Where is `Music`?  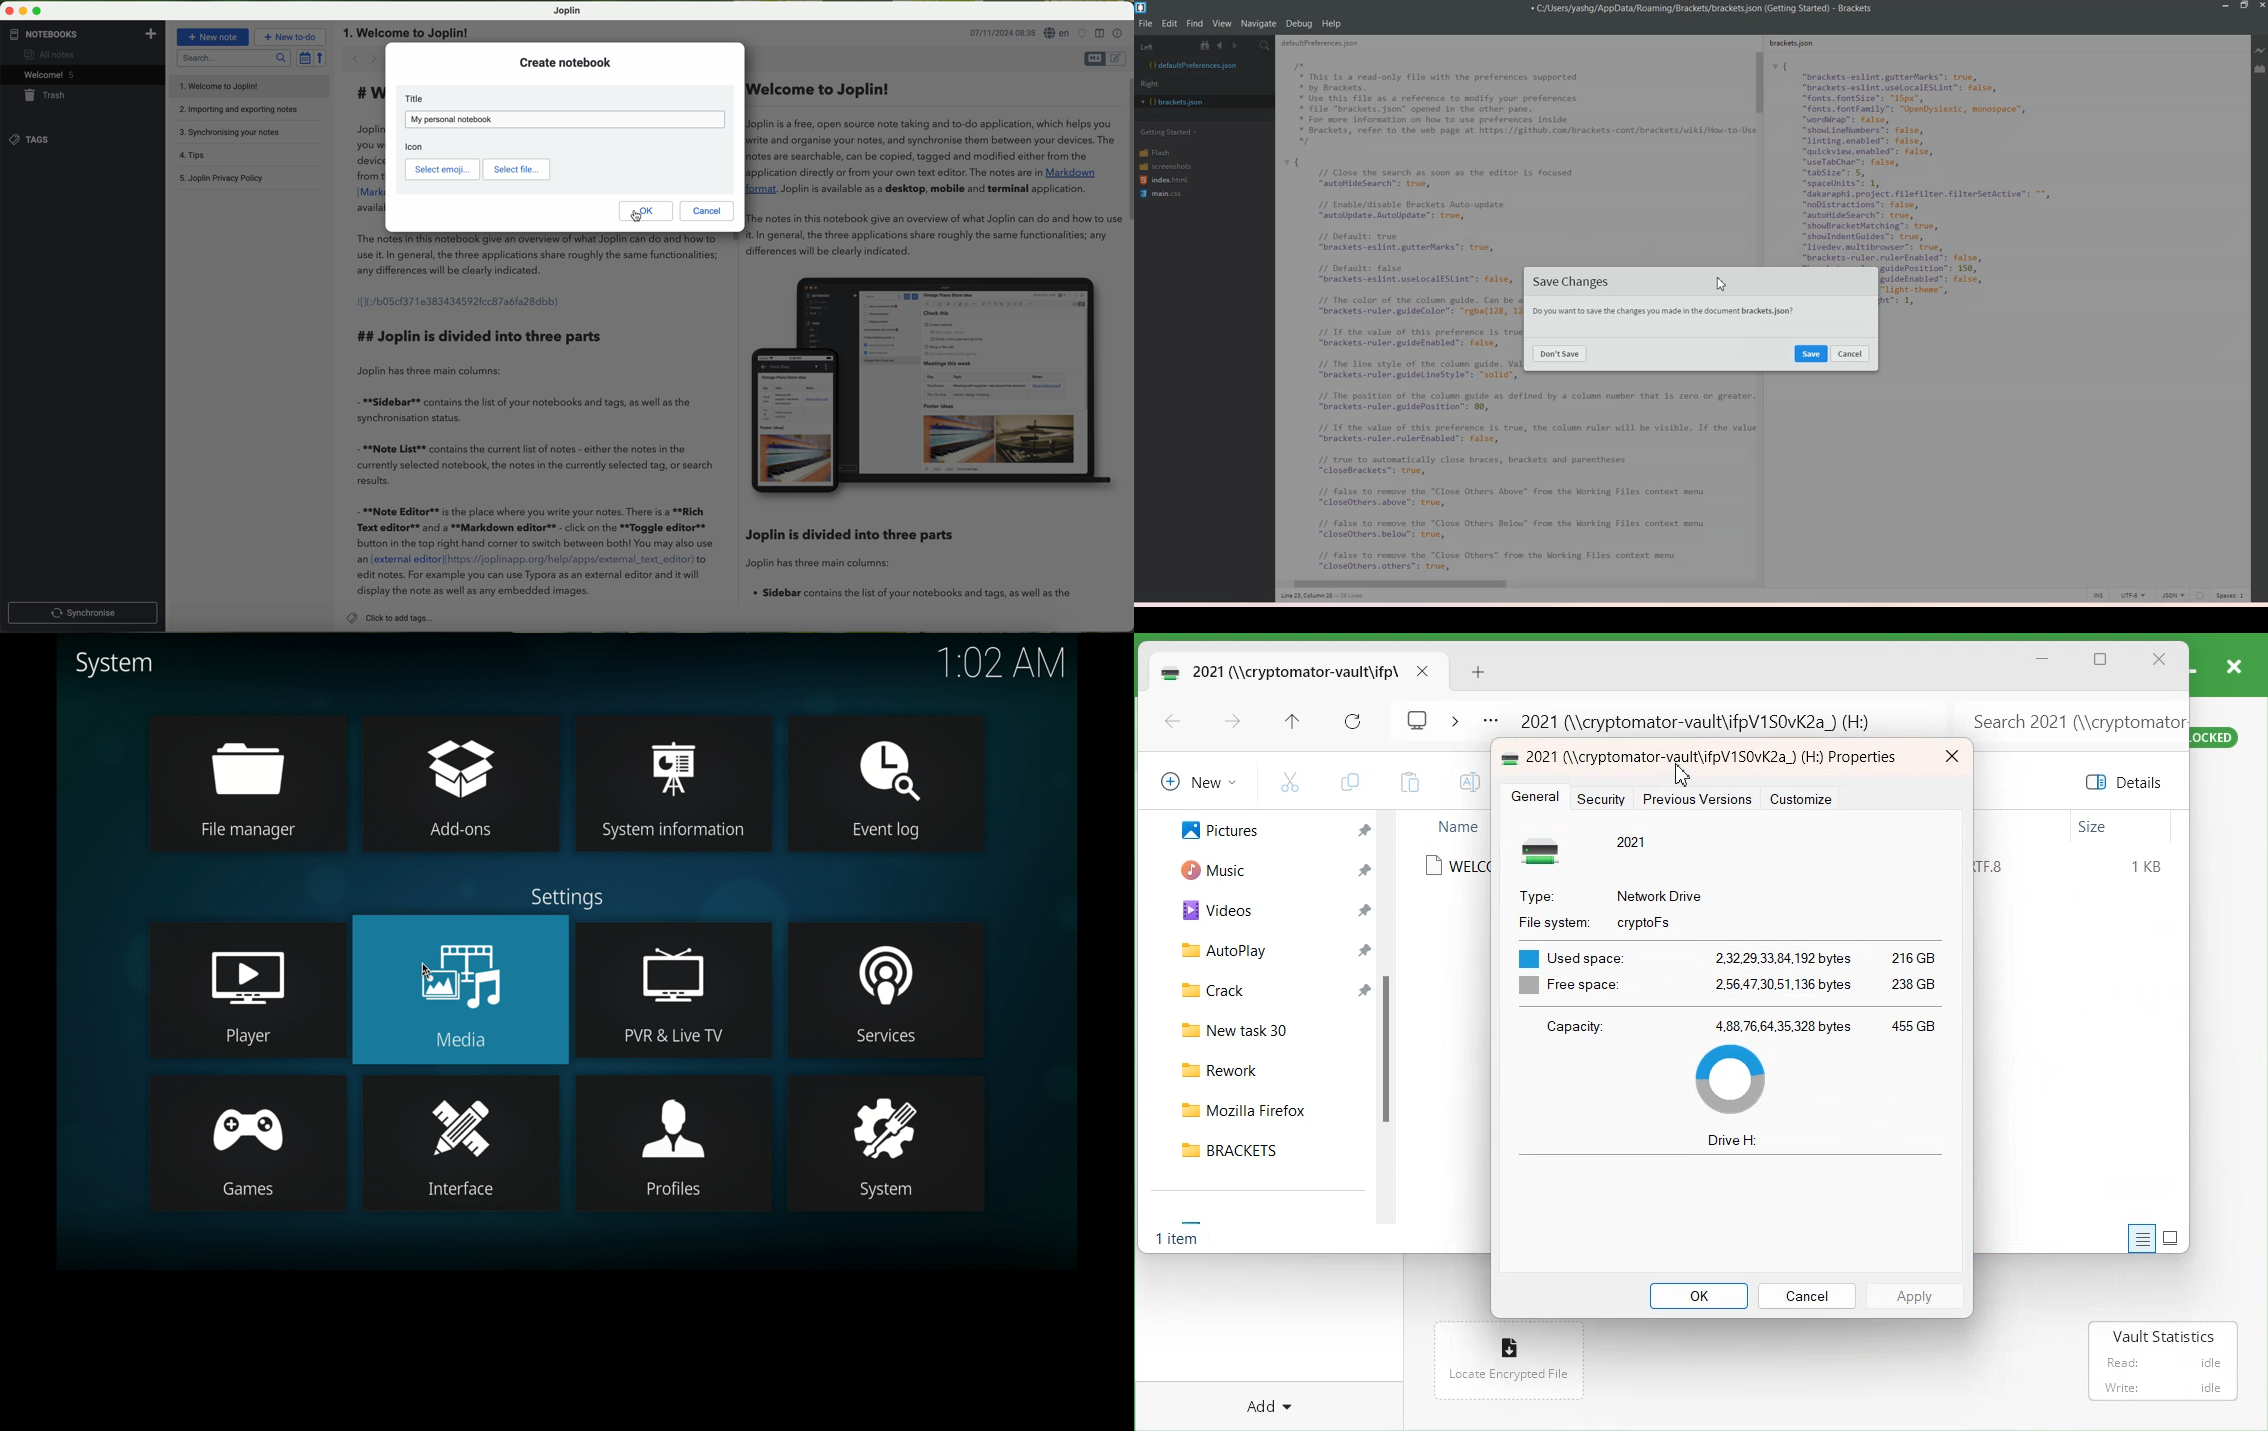
Music is located at coordinates (1206, 868).